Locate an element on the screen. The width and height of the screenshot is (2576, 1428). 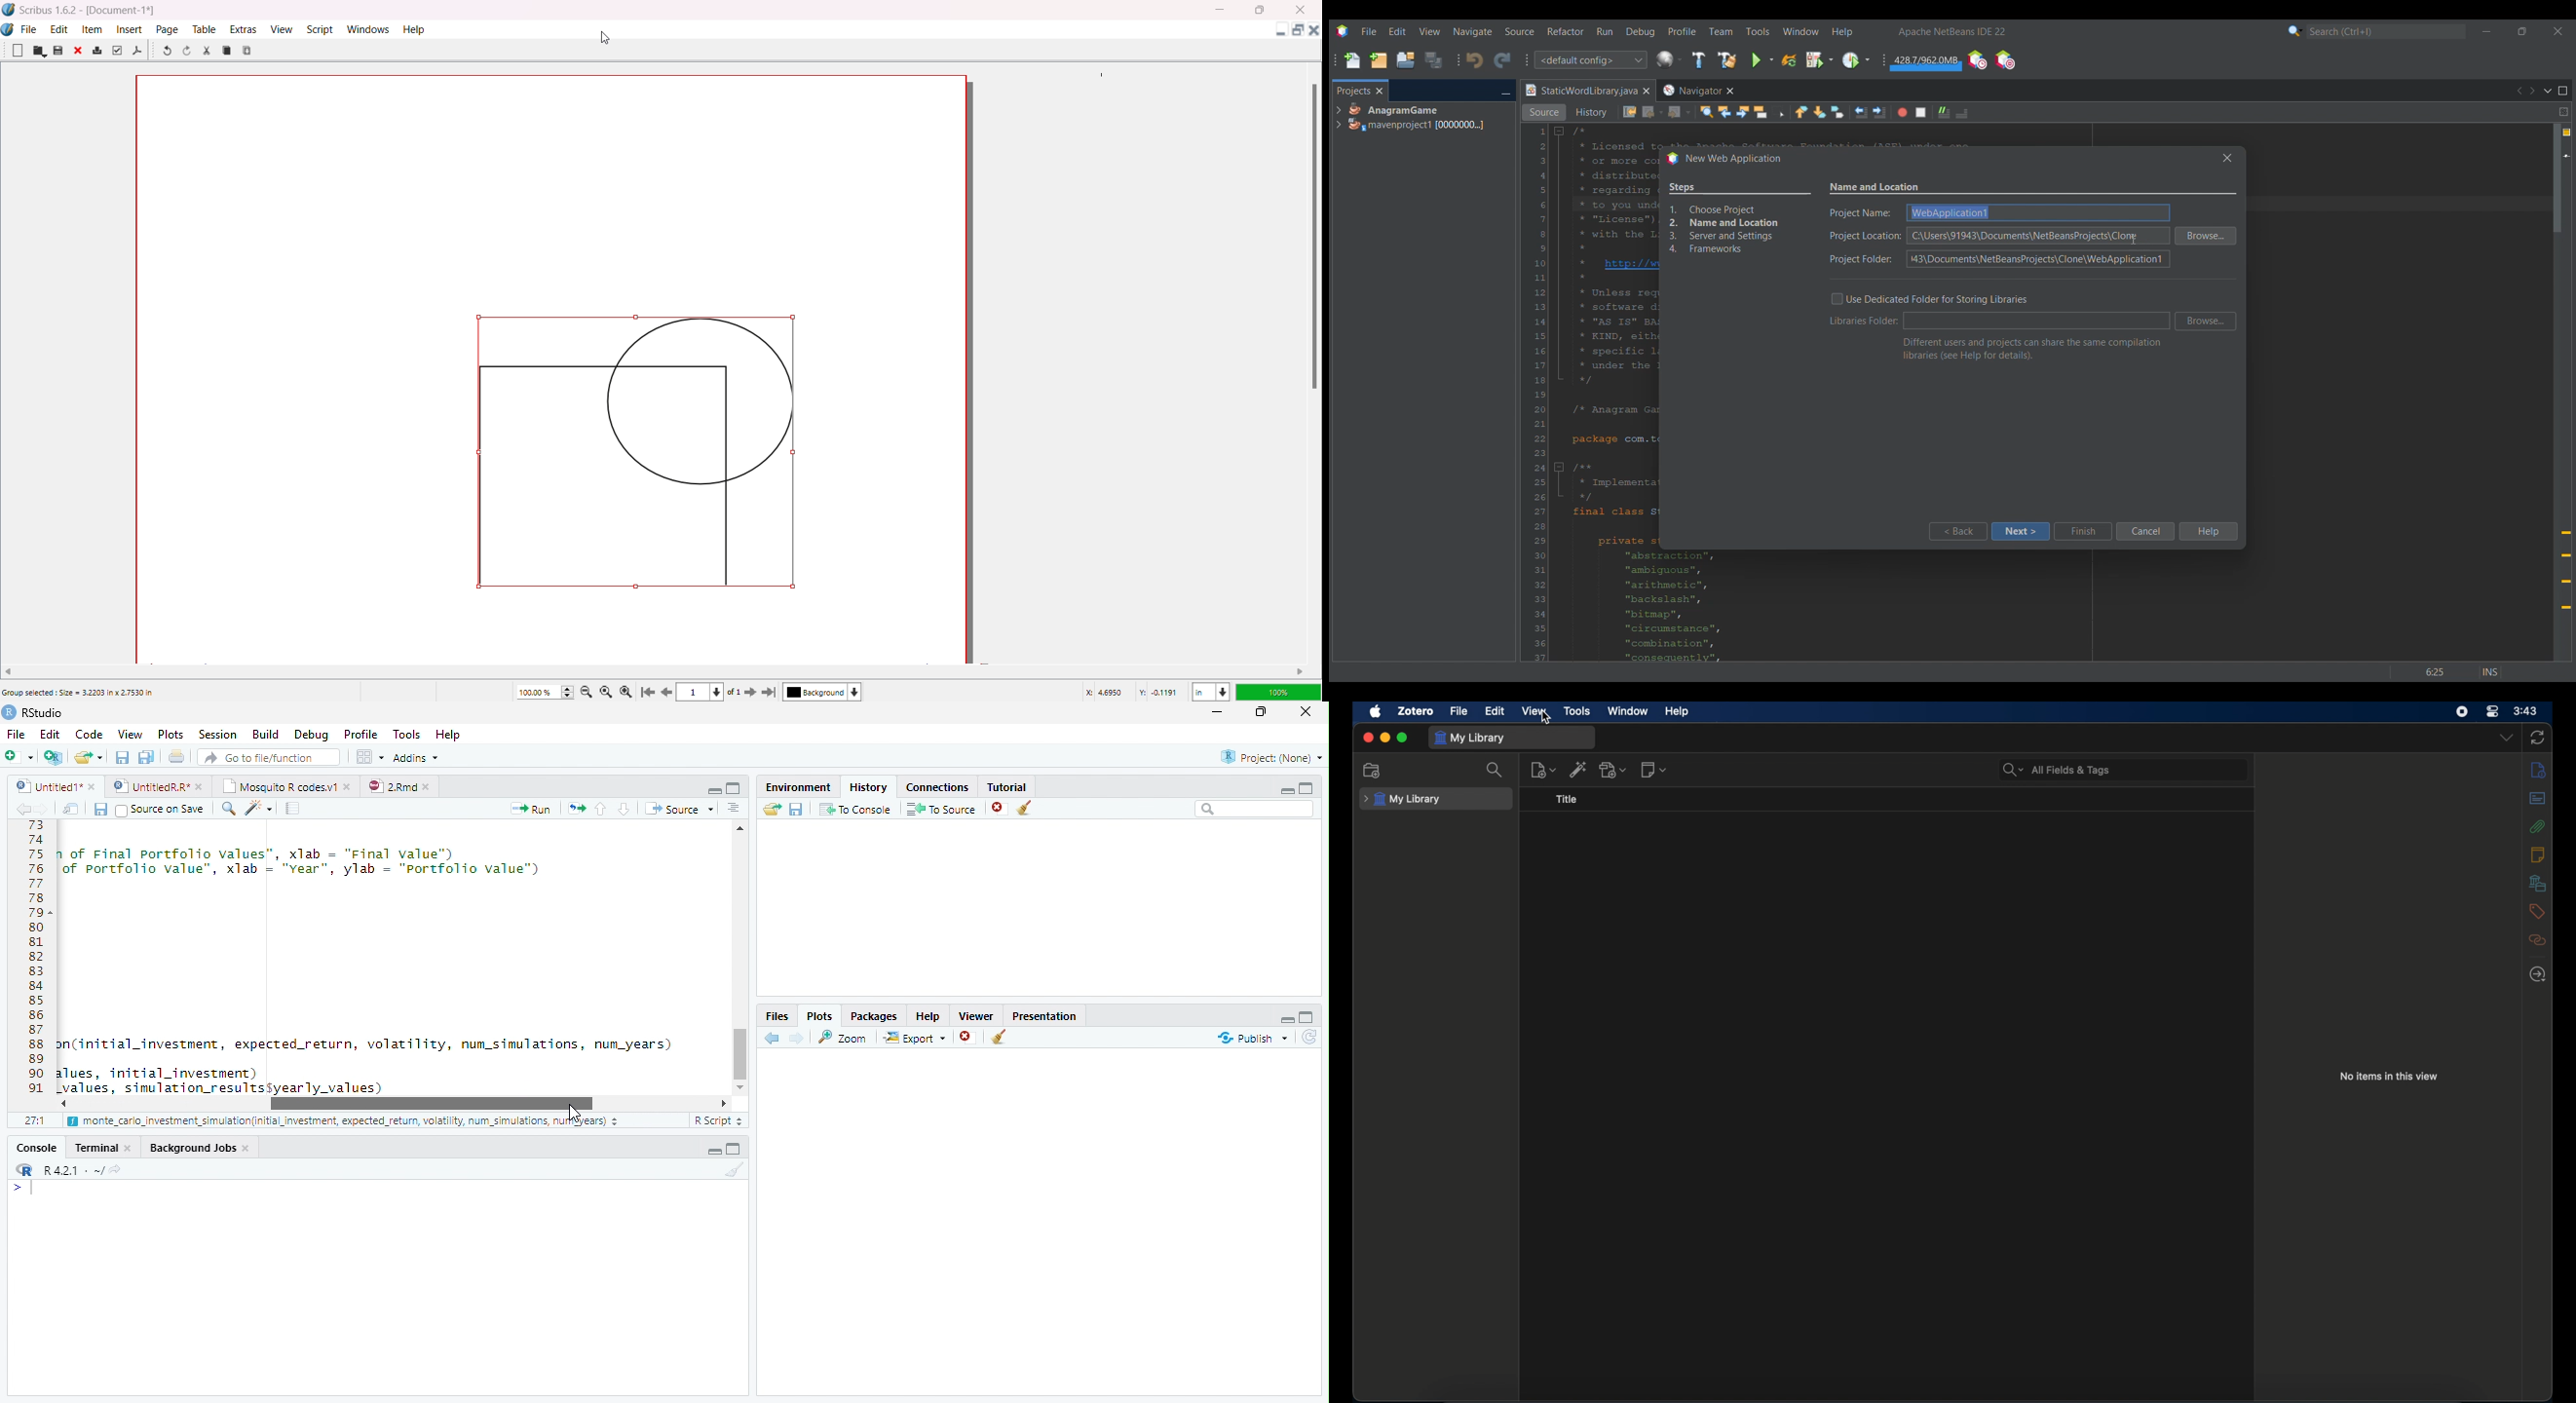
First Page is located at coordinates (650, 690).